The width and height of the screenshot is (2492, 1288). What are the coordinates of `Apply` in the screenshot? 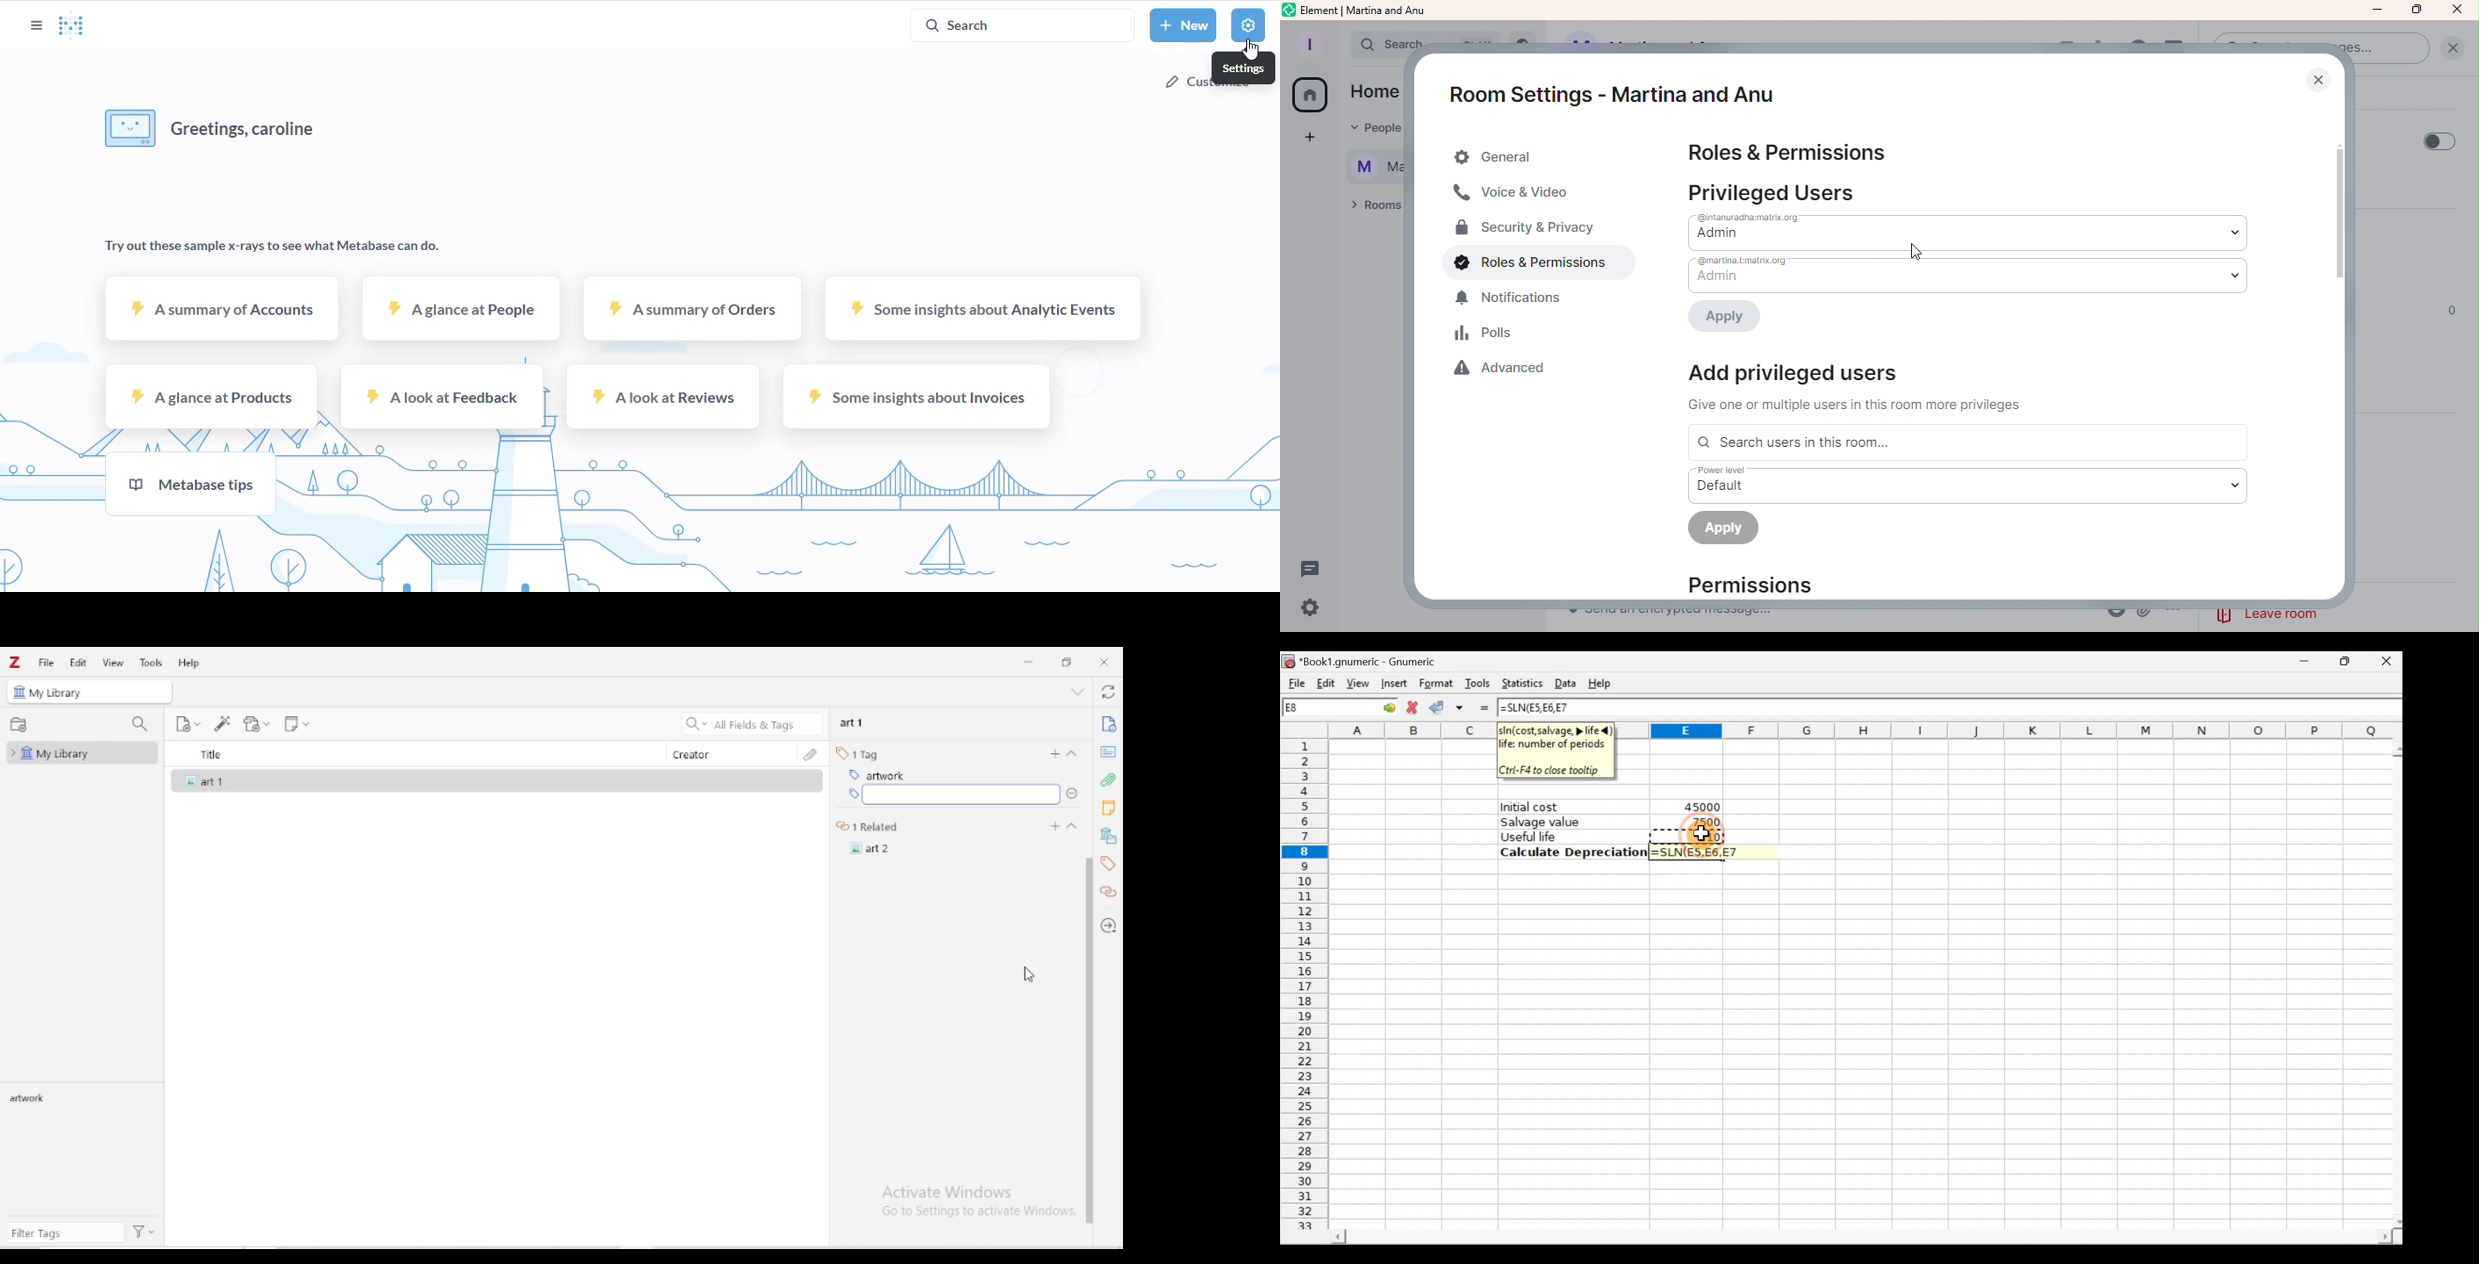 It's located at (1725, 530).